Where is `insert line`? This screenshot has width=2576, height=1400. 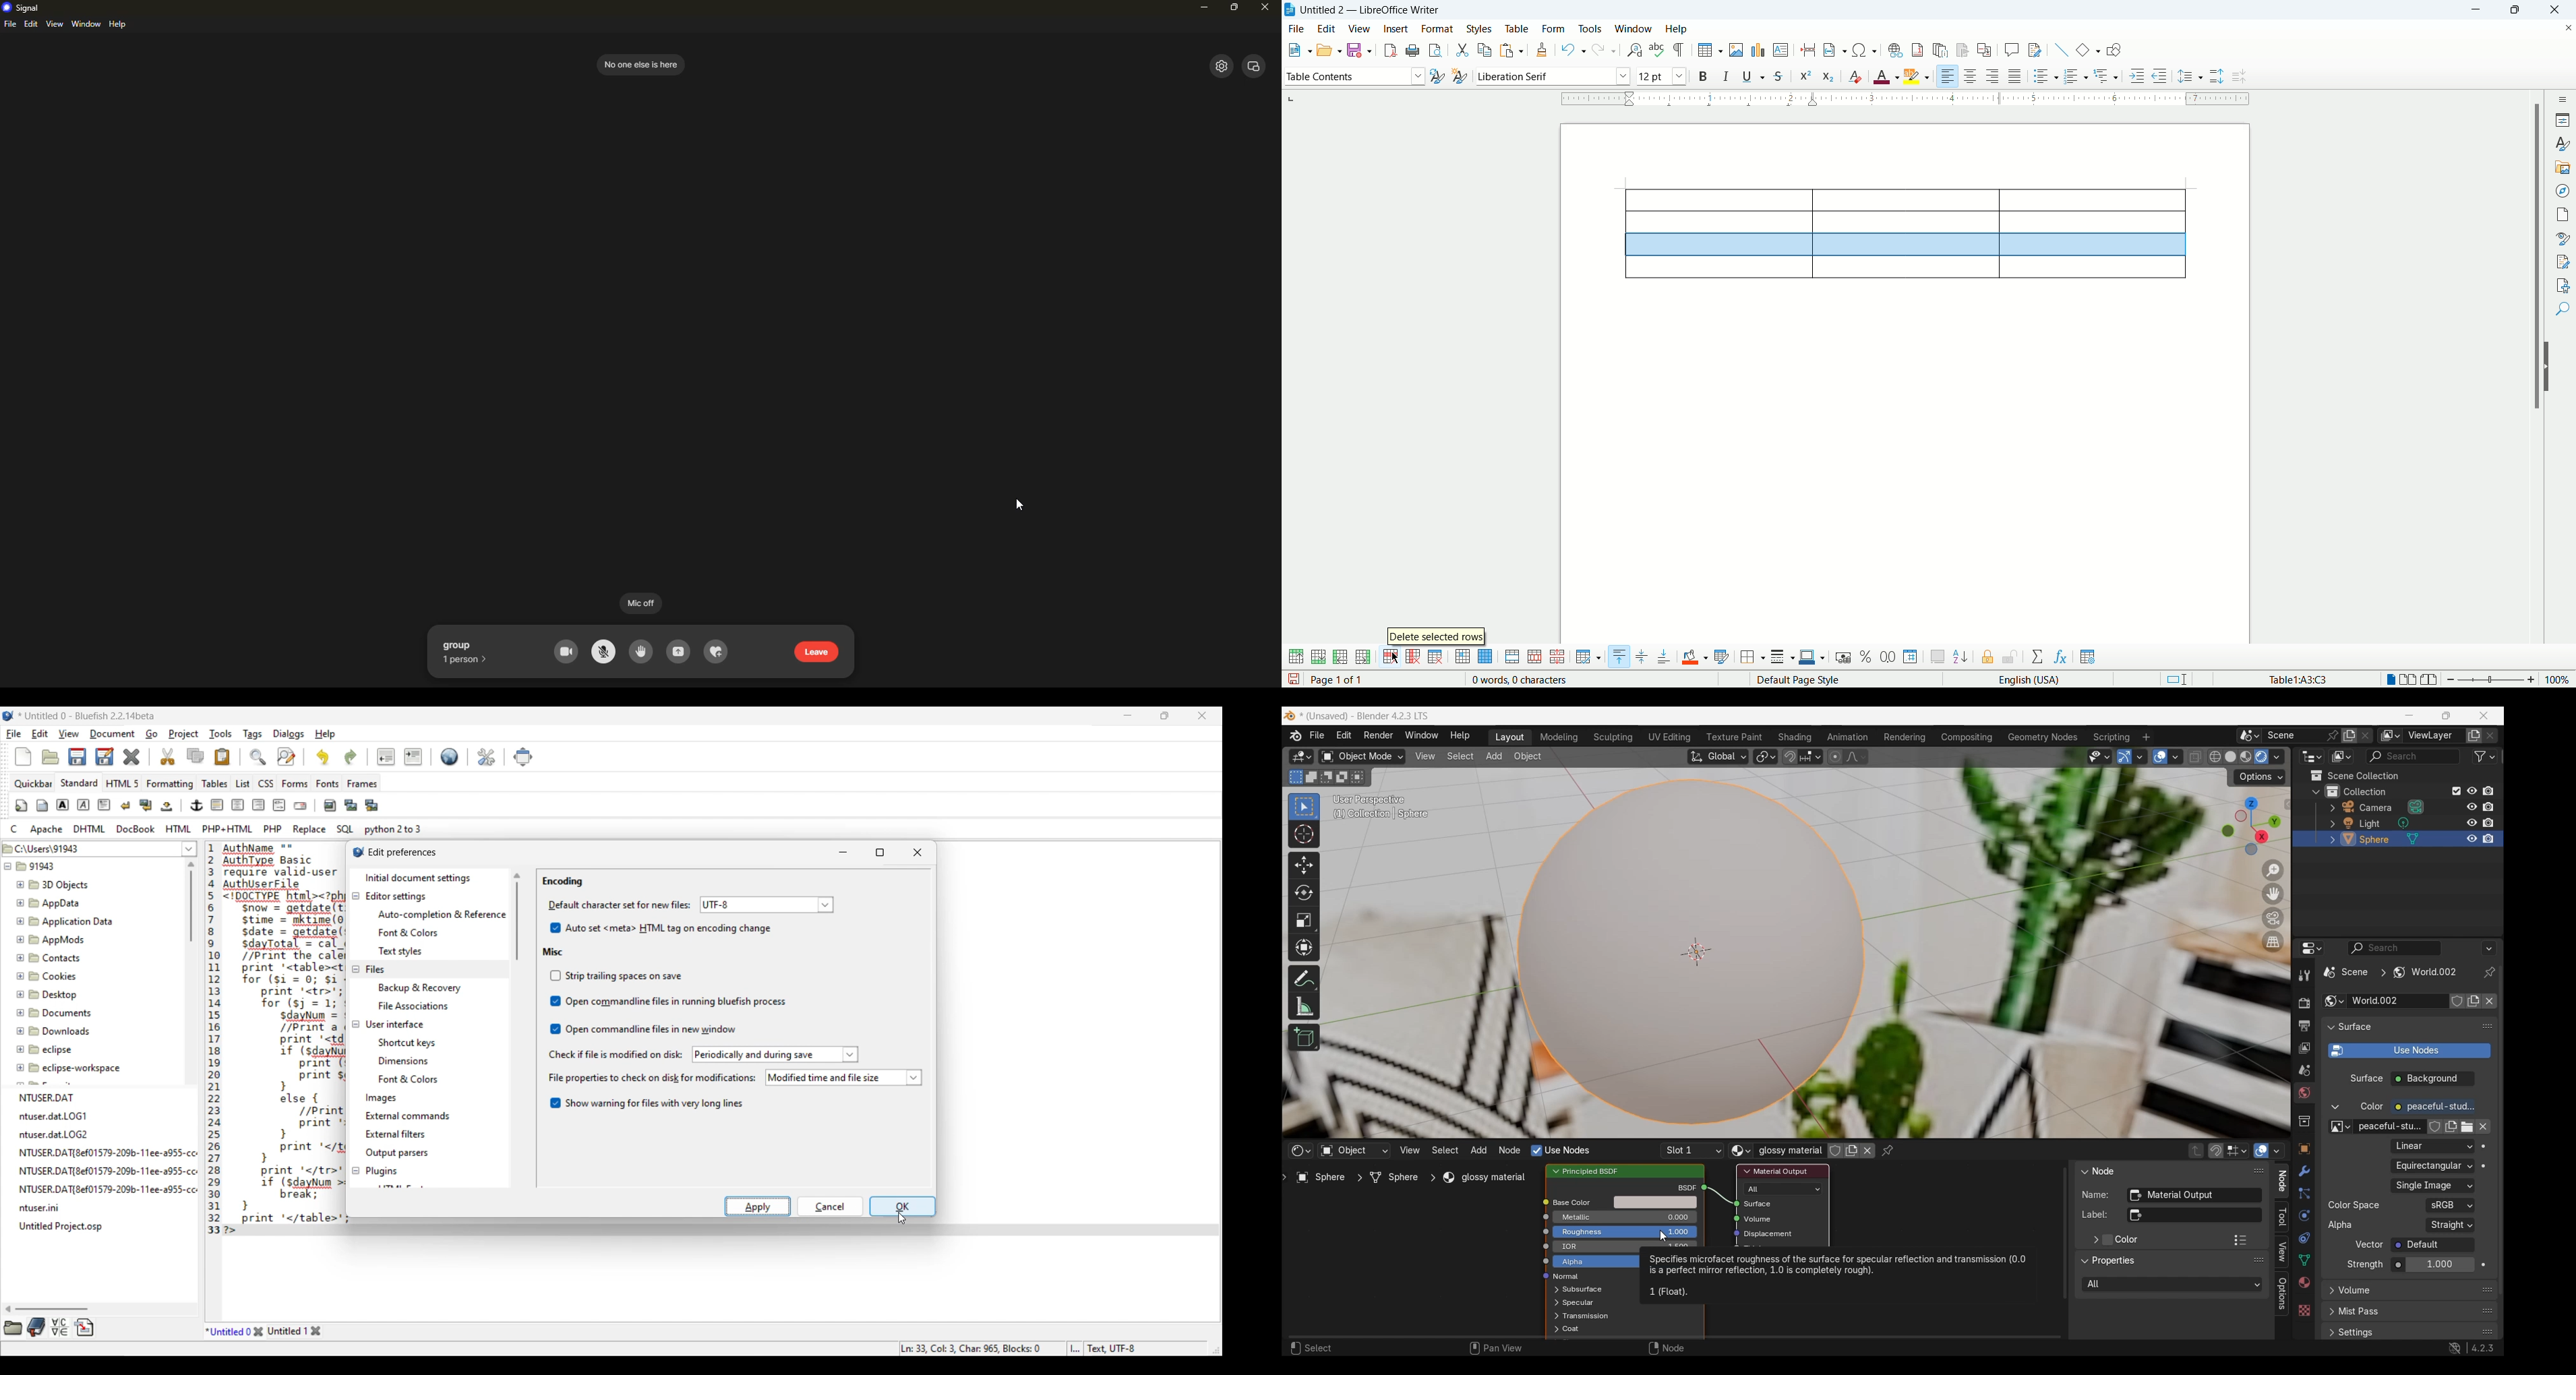
insert line is located at coordinates (2058, 50).